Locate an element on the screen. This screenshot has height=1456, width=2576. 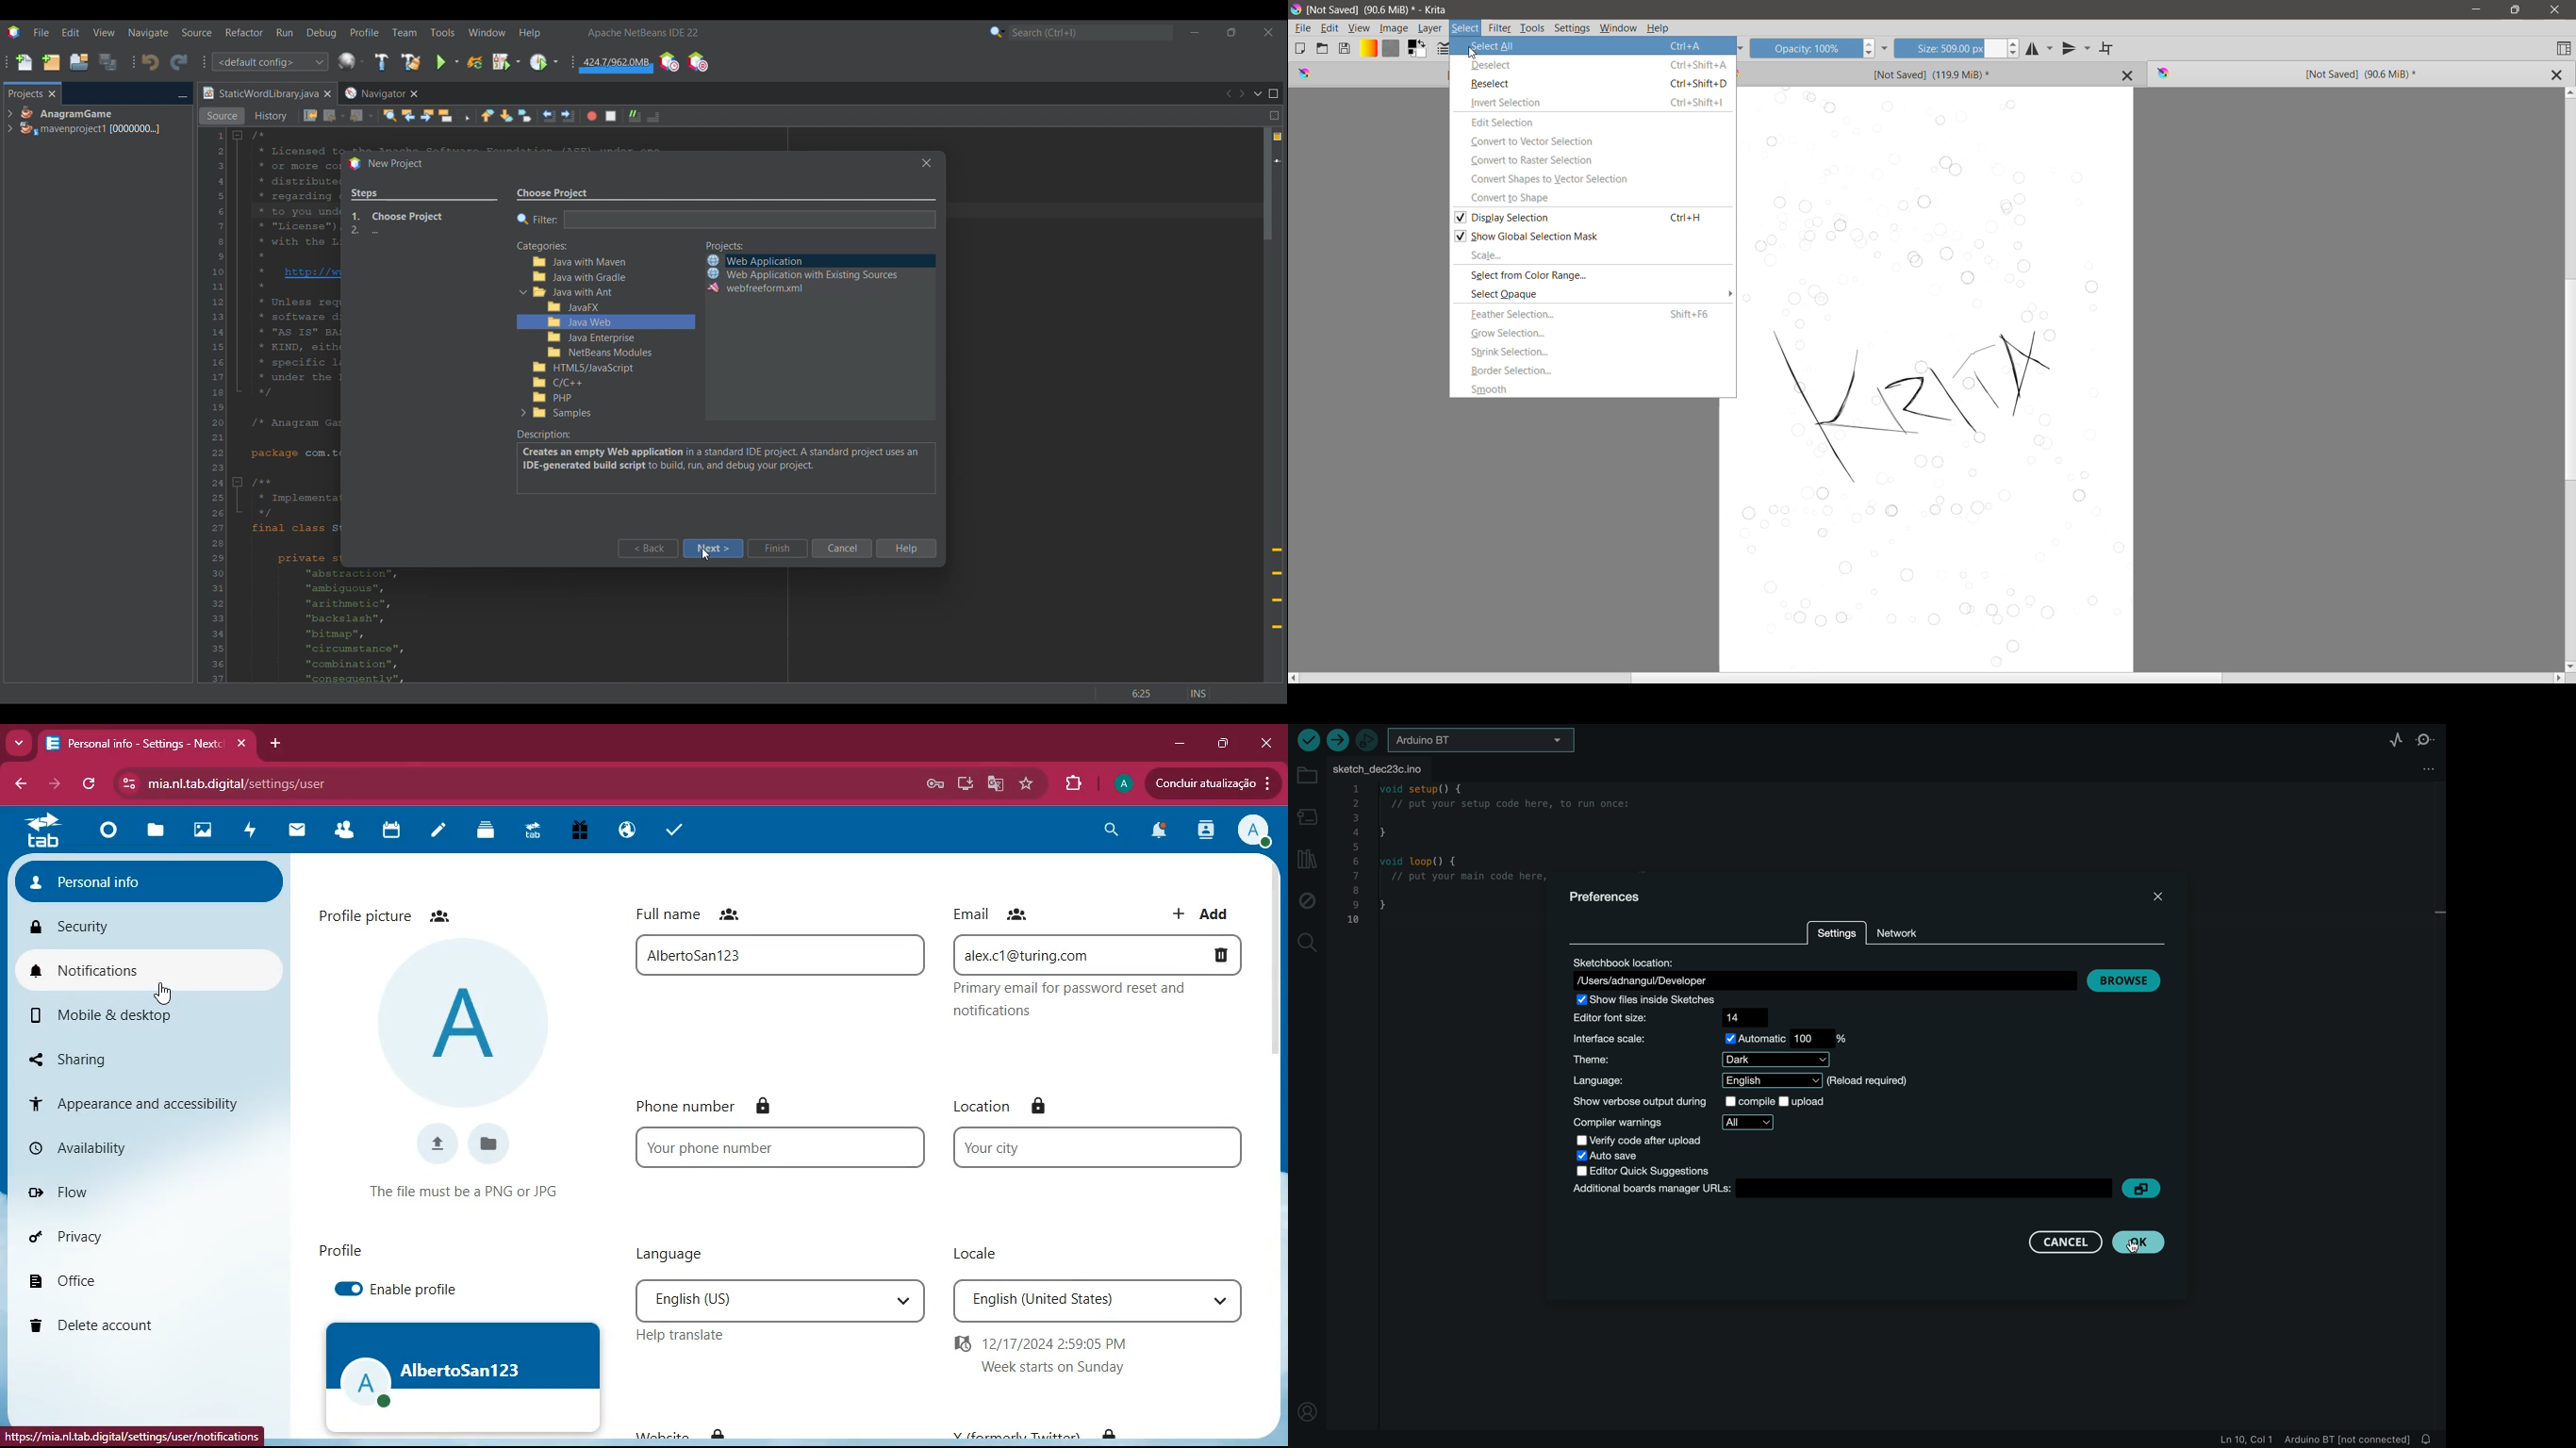
Unsaved Image Tab 1 is located at coordinates (1371, 74).